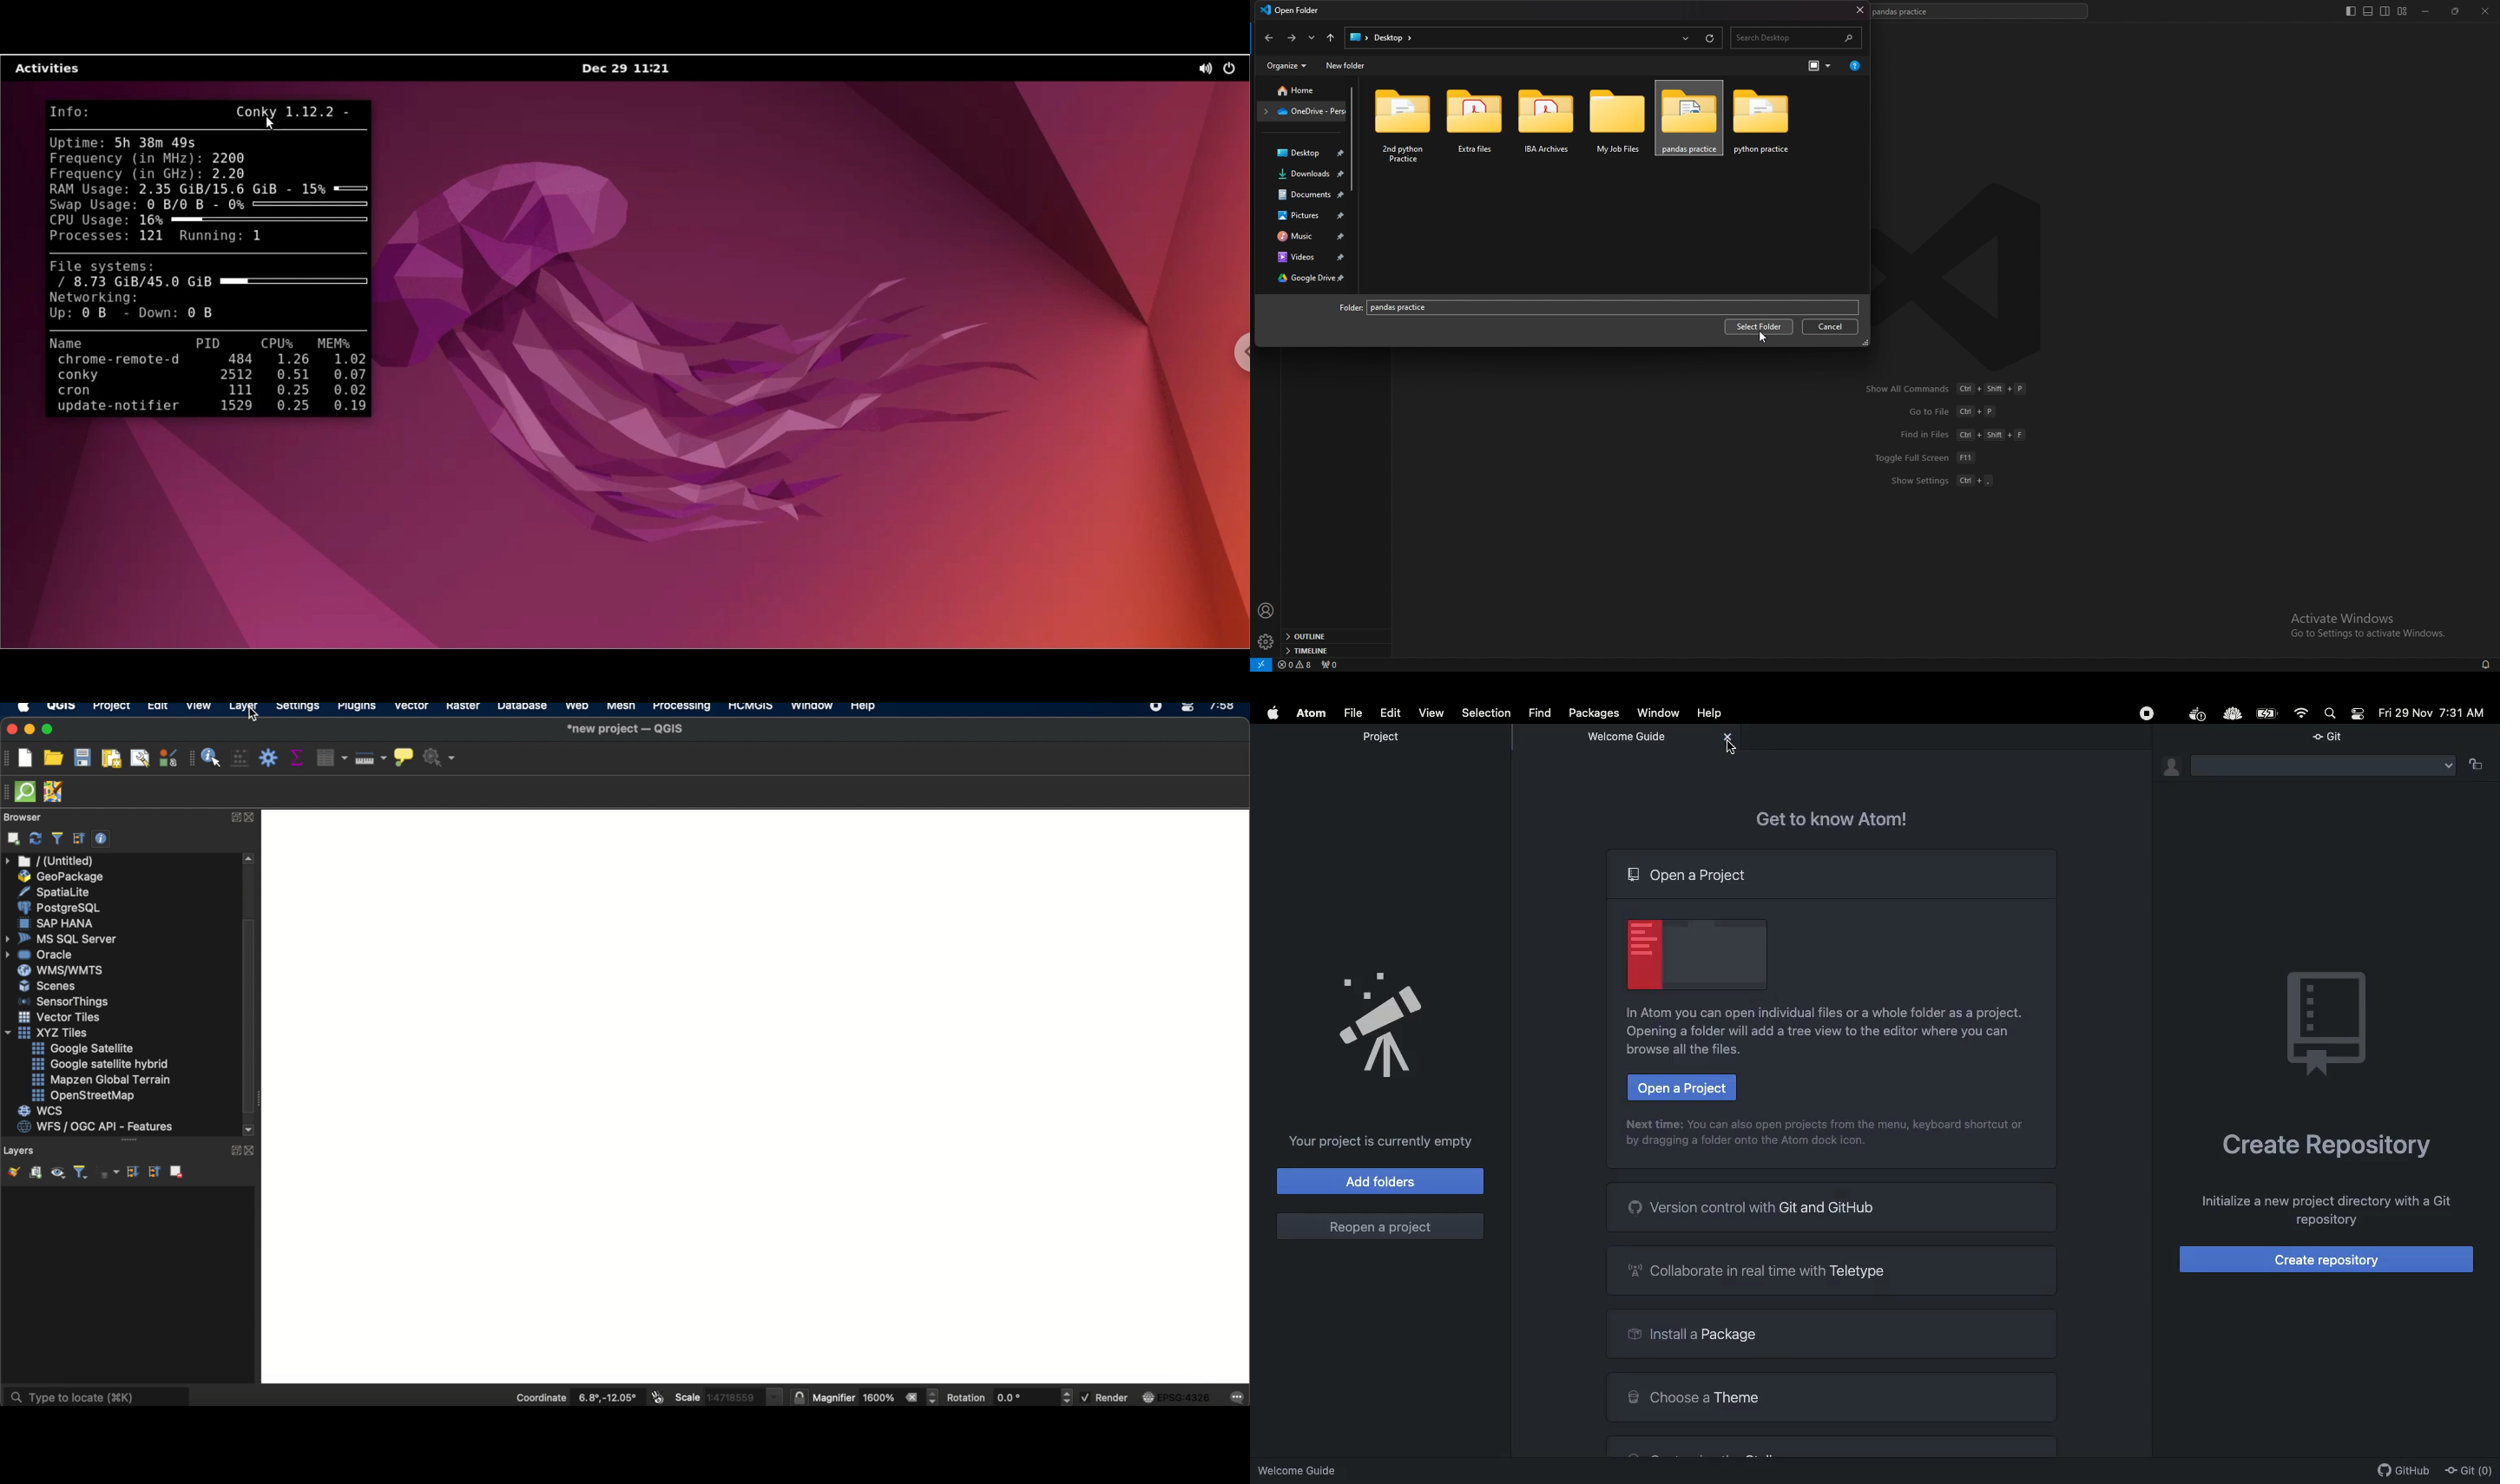 The height and width of the screenshot is (1484, 2520). I want to click on Git (0), so click(2470, 1470).